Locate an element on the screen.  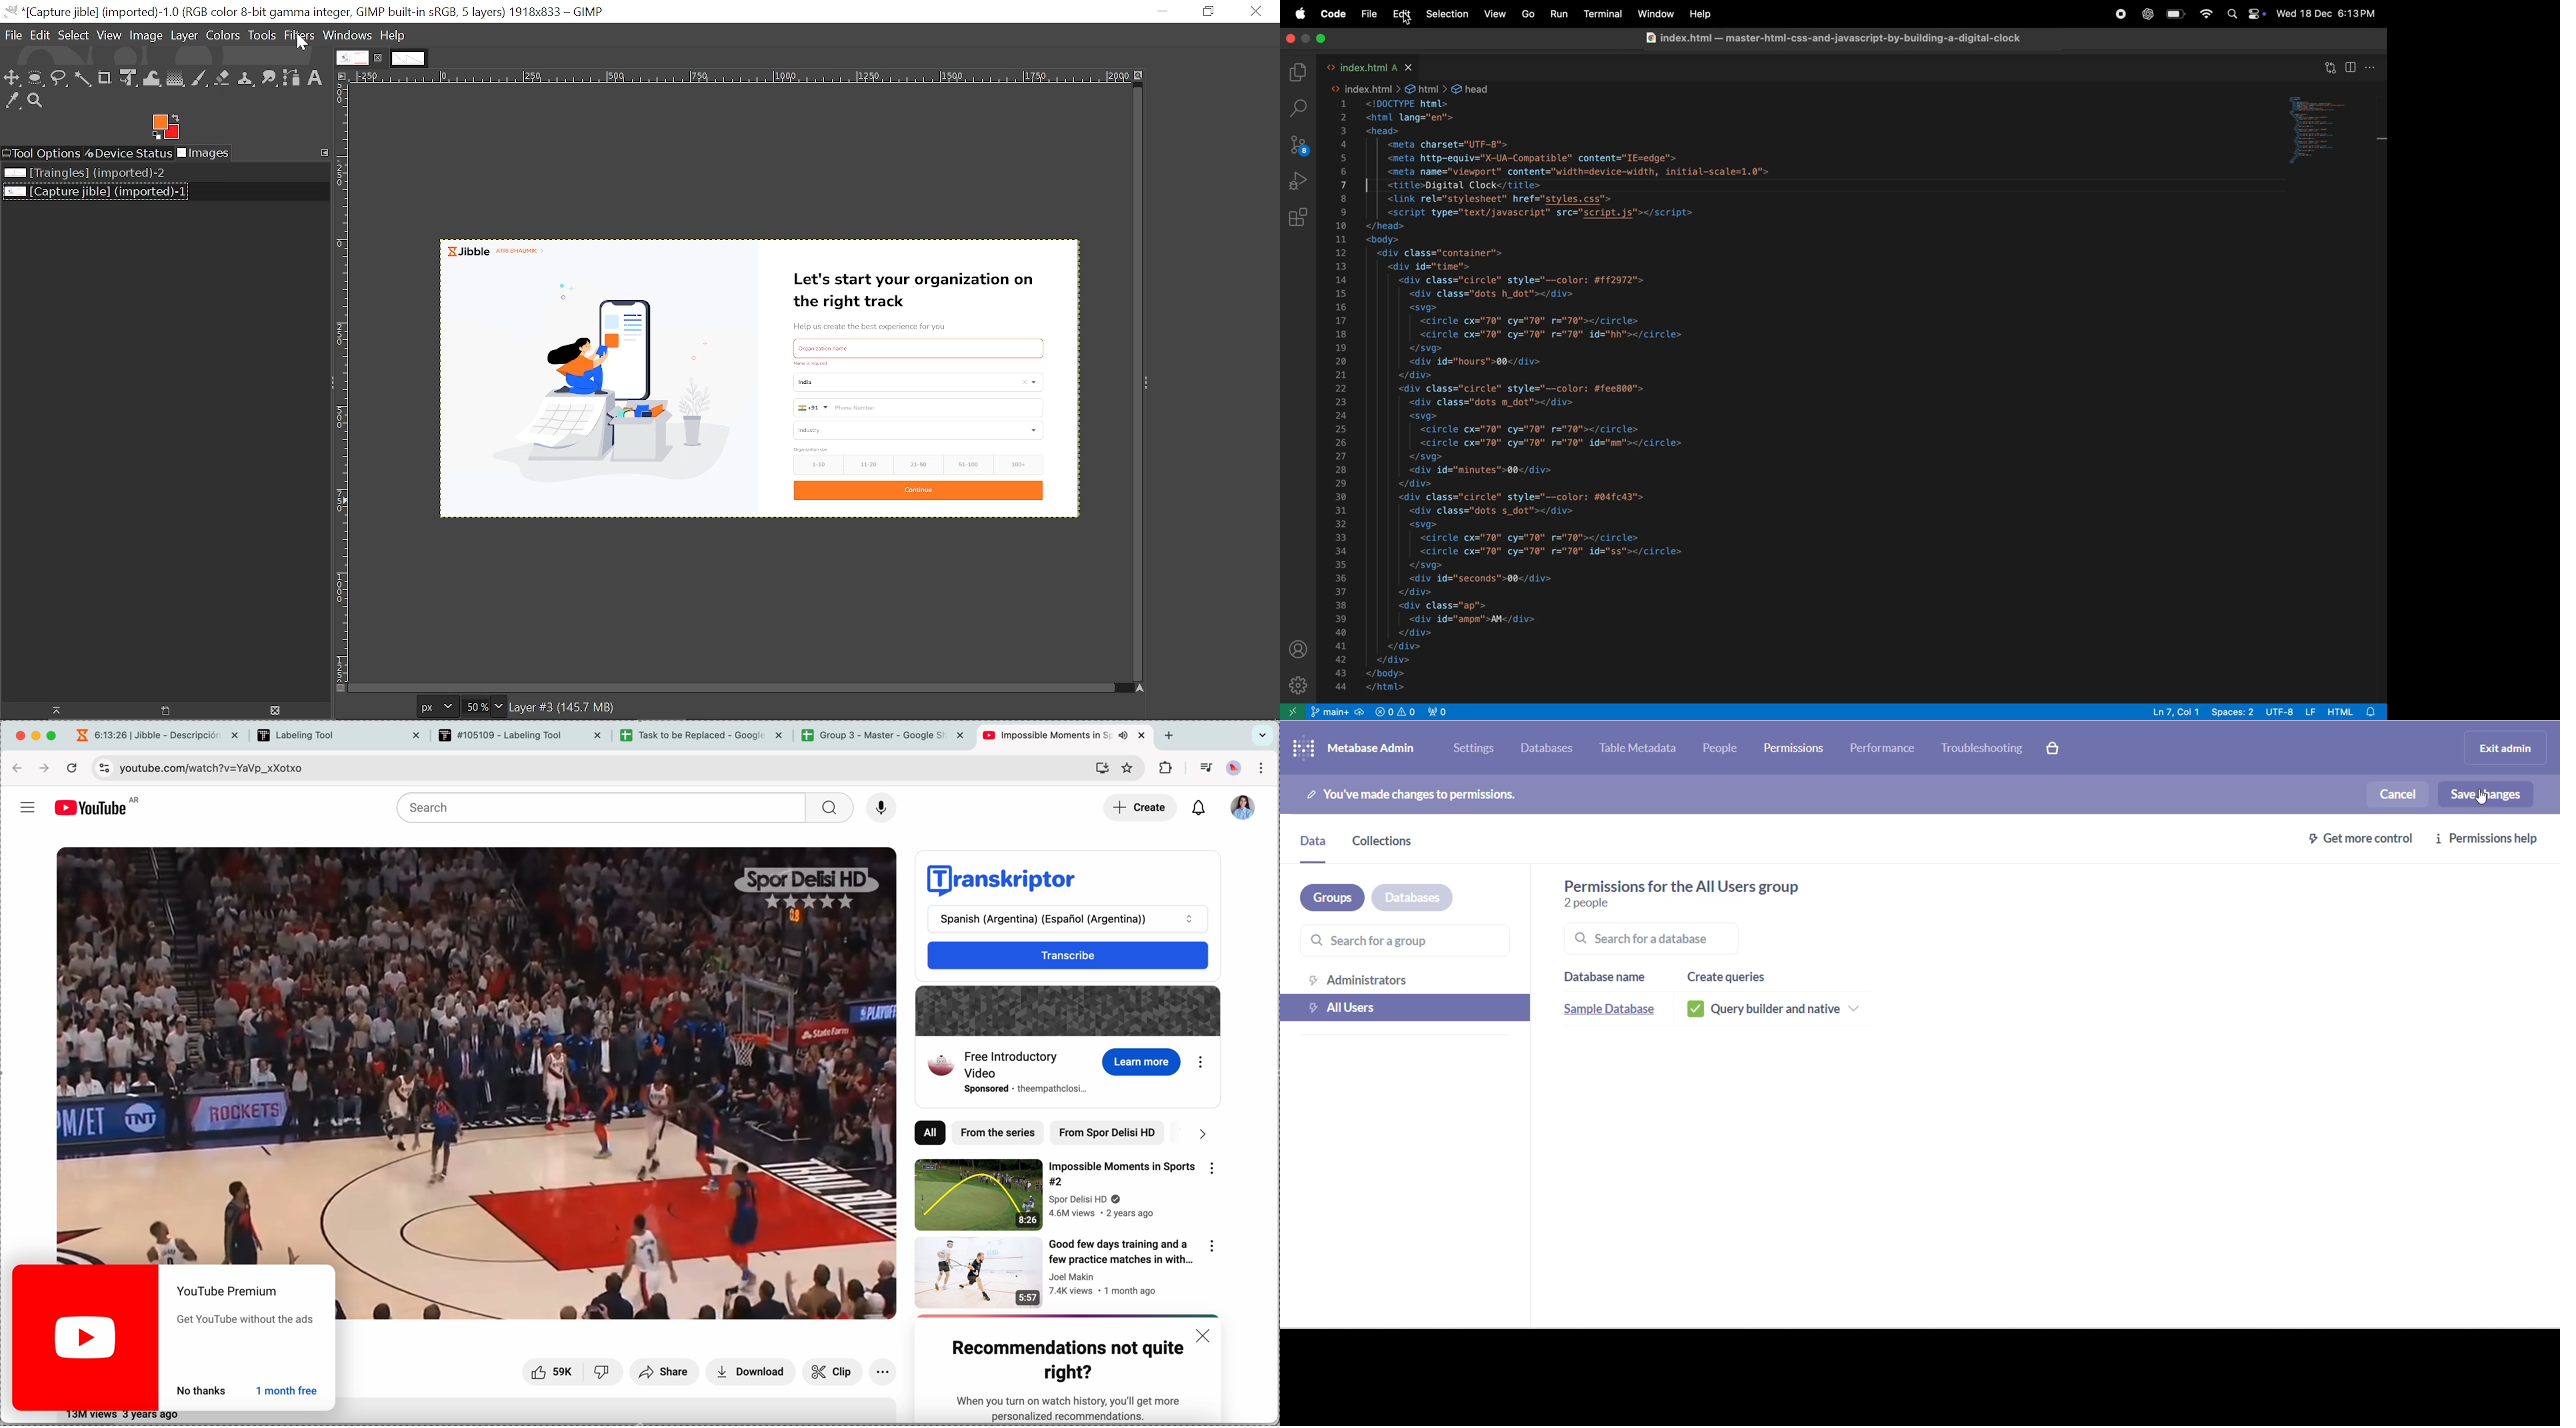
Clone tool is located at coordinates (247, 77).